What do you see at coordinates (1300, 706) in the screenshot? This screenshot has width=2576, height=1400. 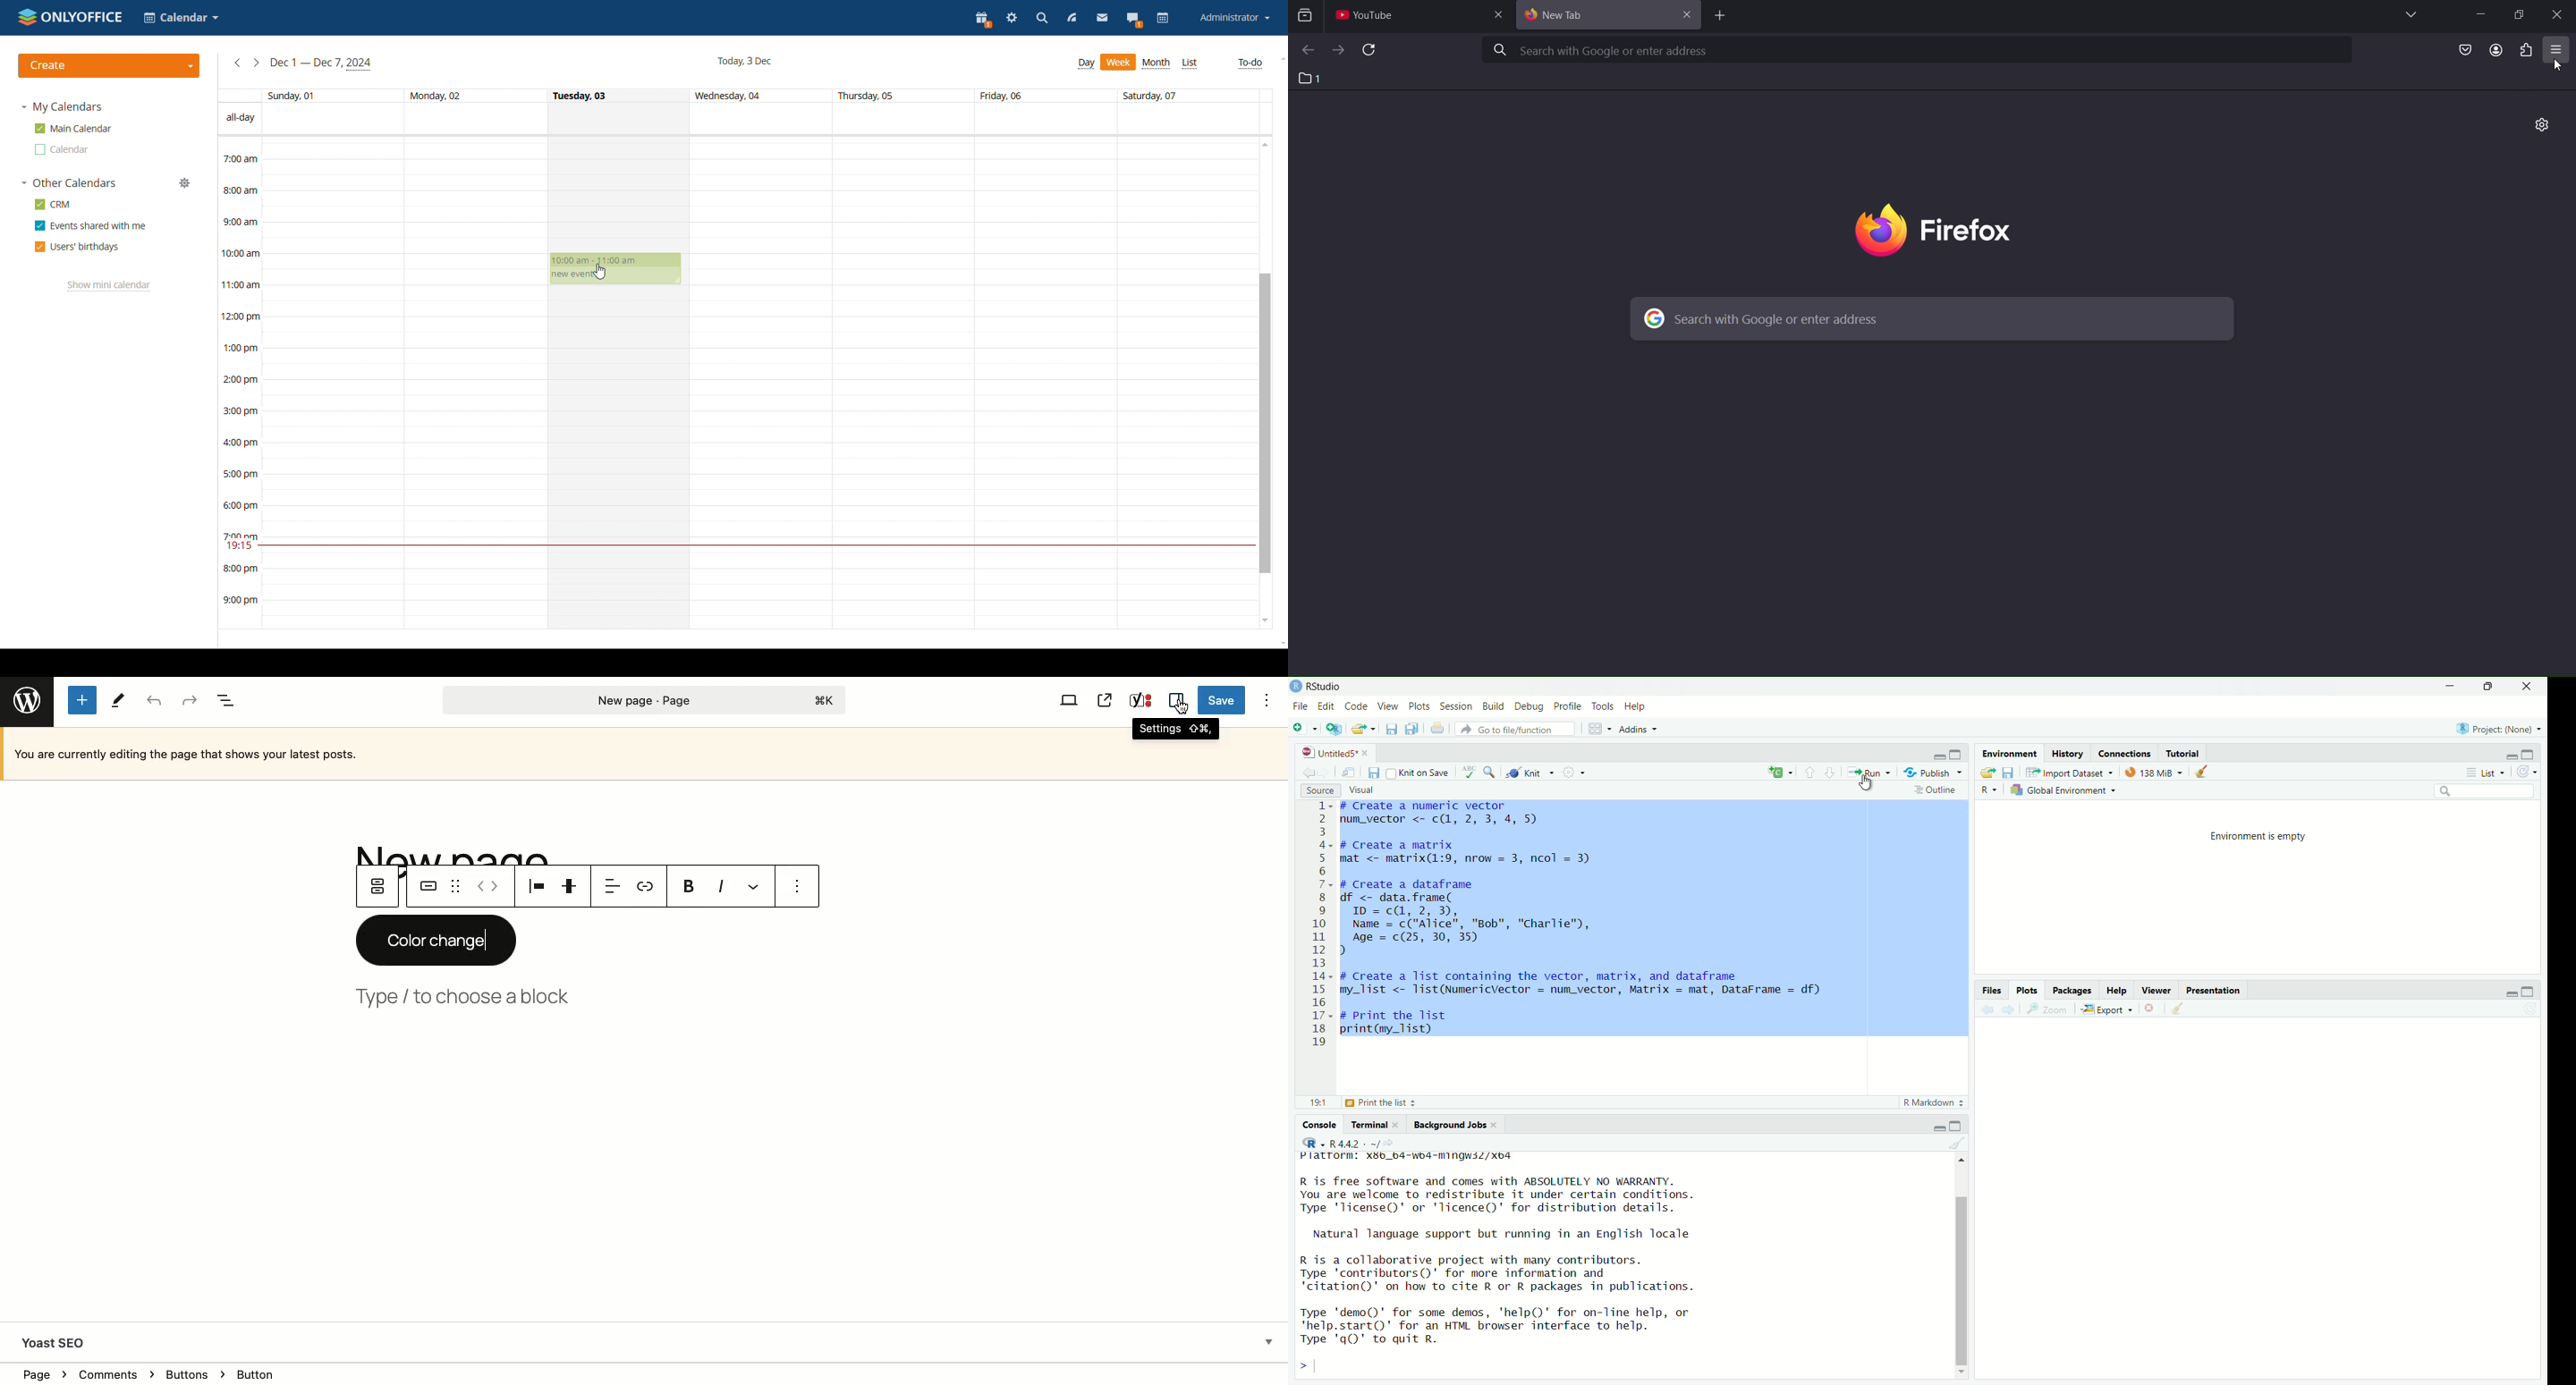 I see `File` at bounding box center [1300, 706].